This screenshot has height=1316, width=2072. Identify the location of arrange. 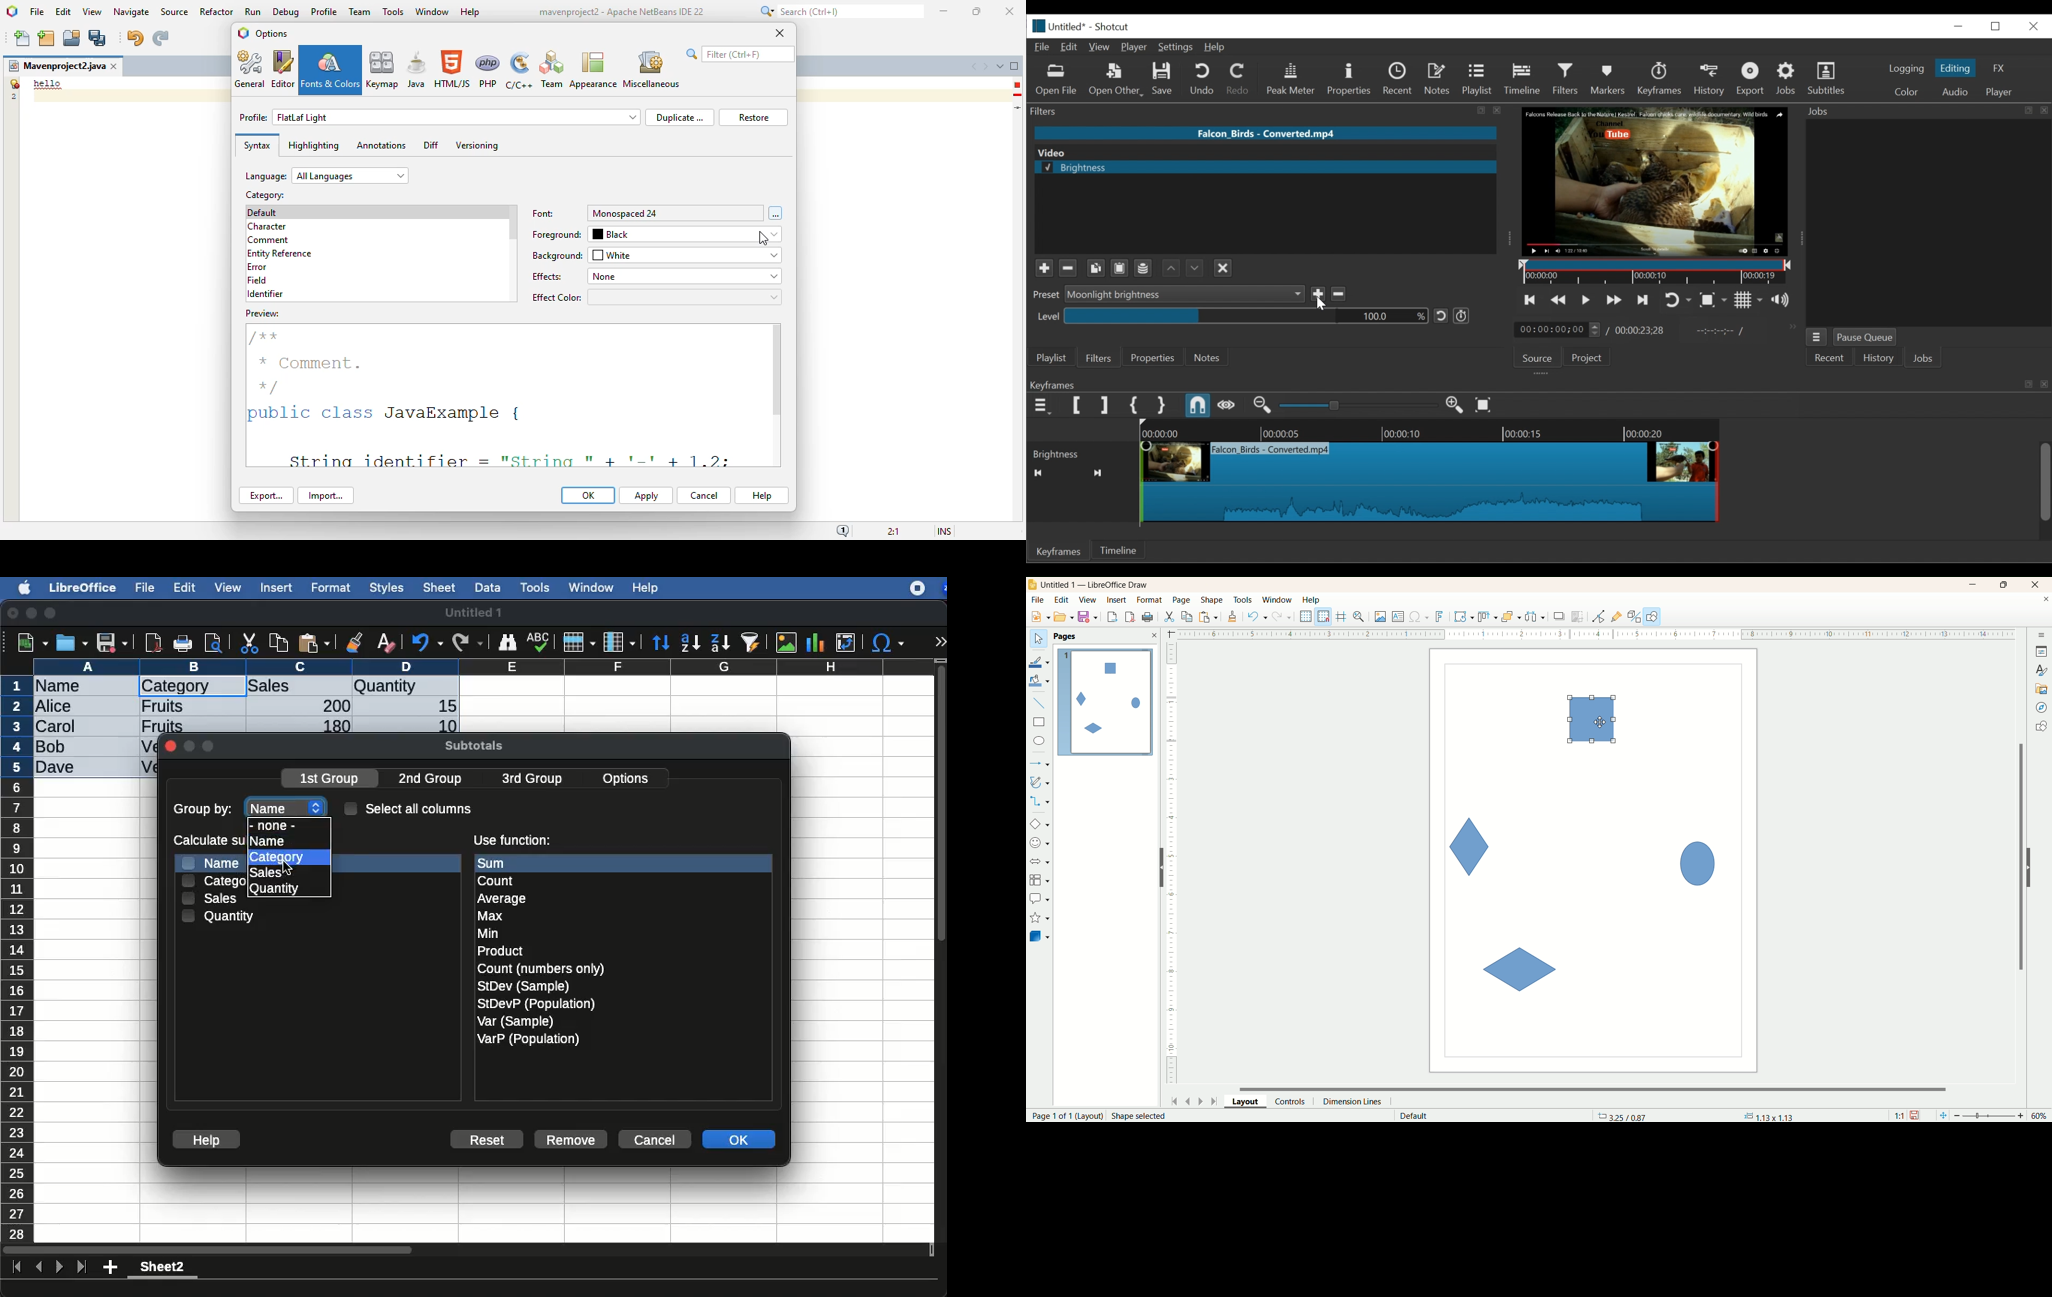
(1512, 616).